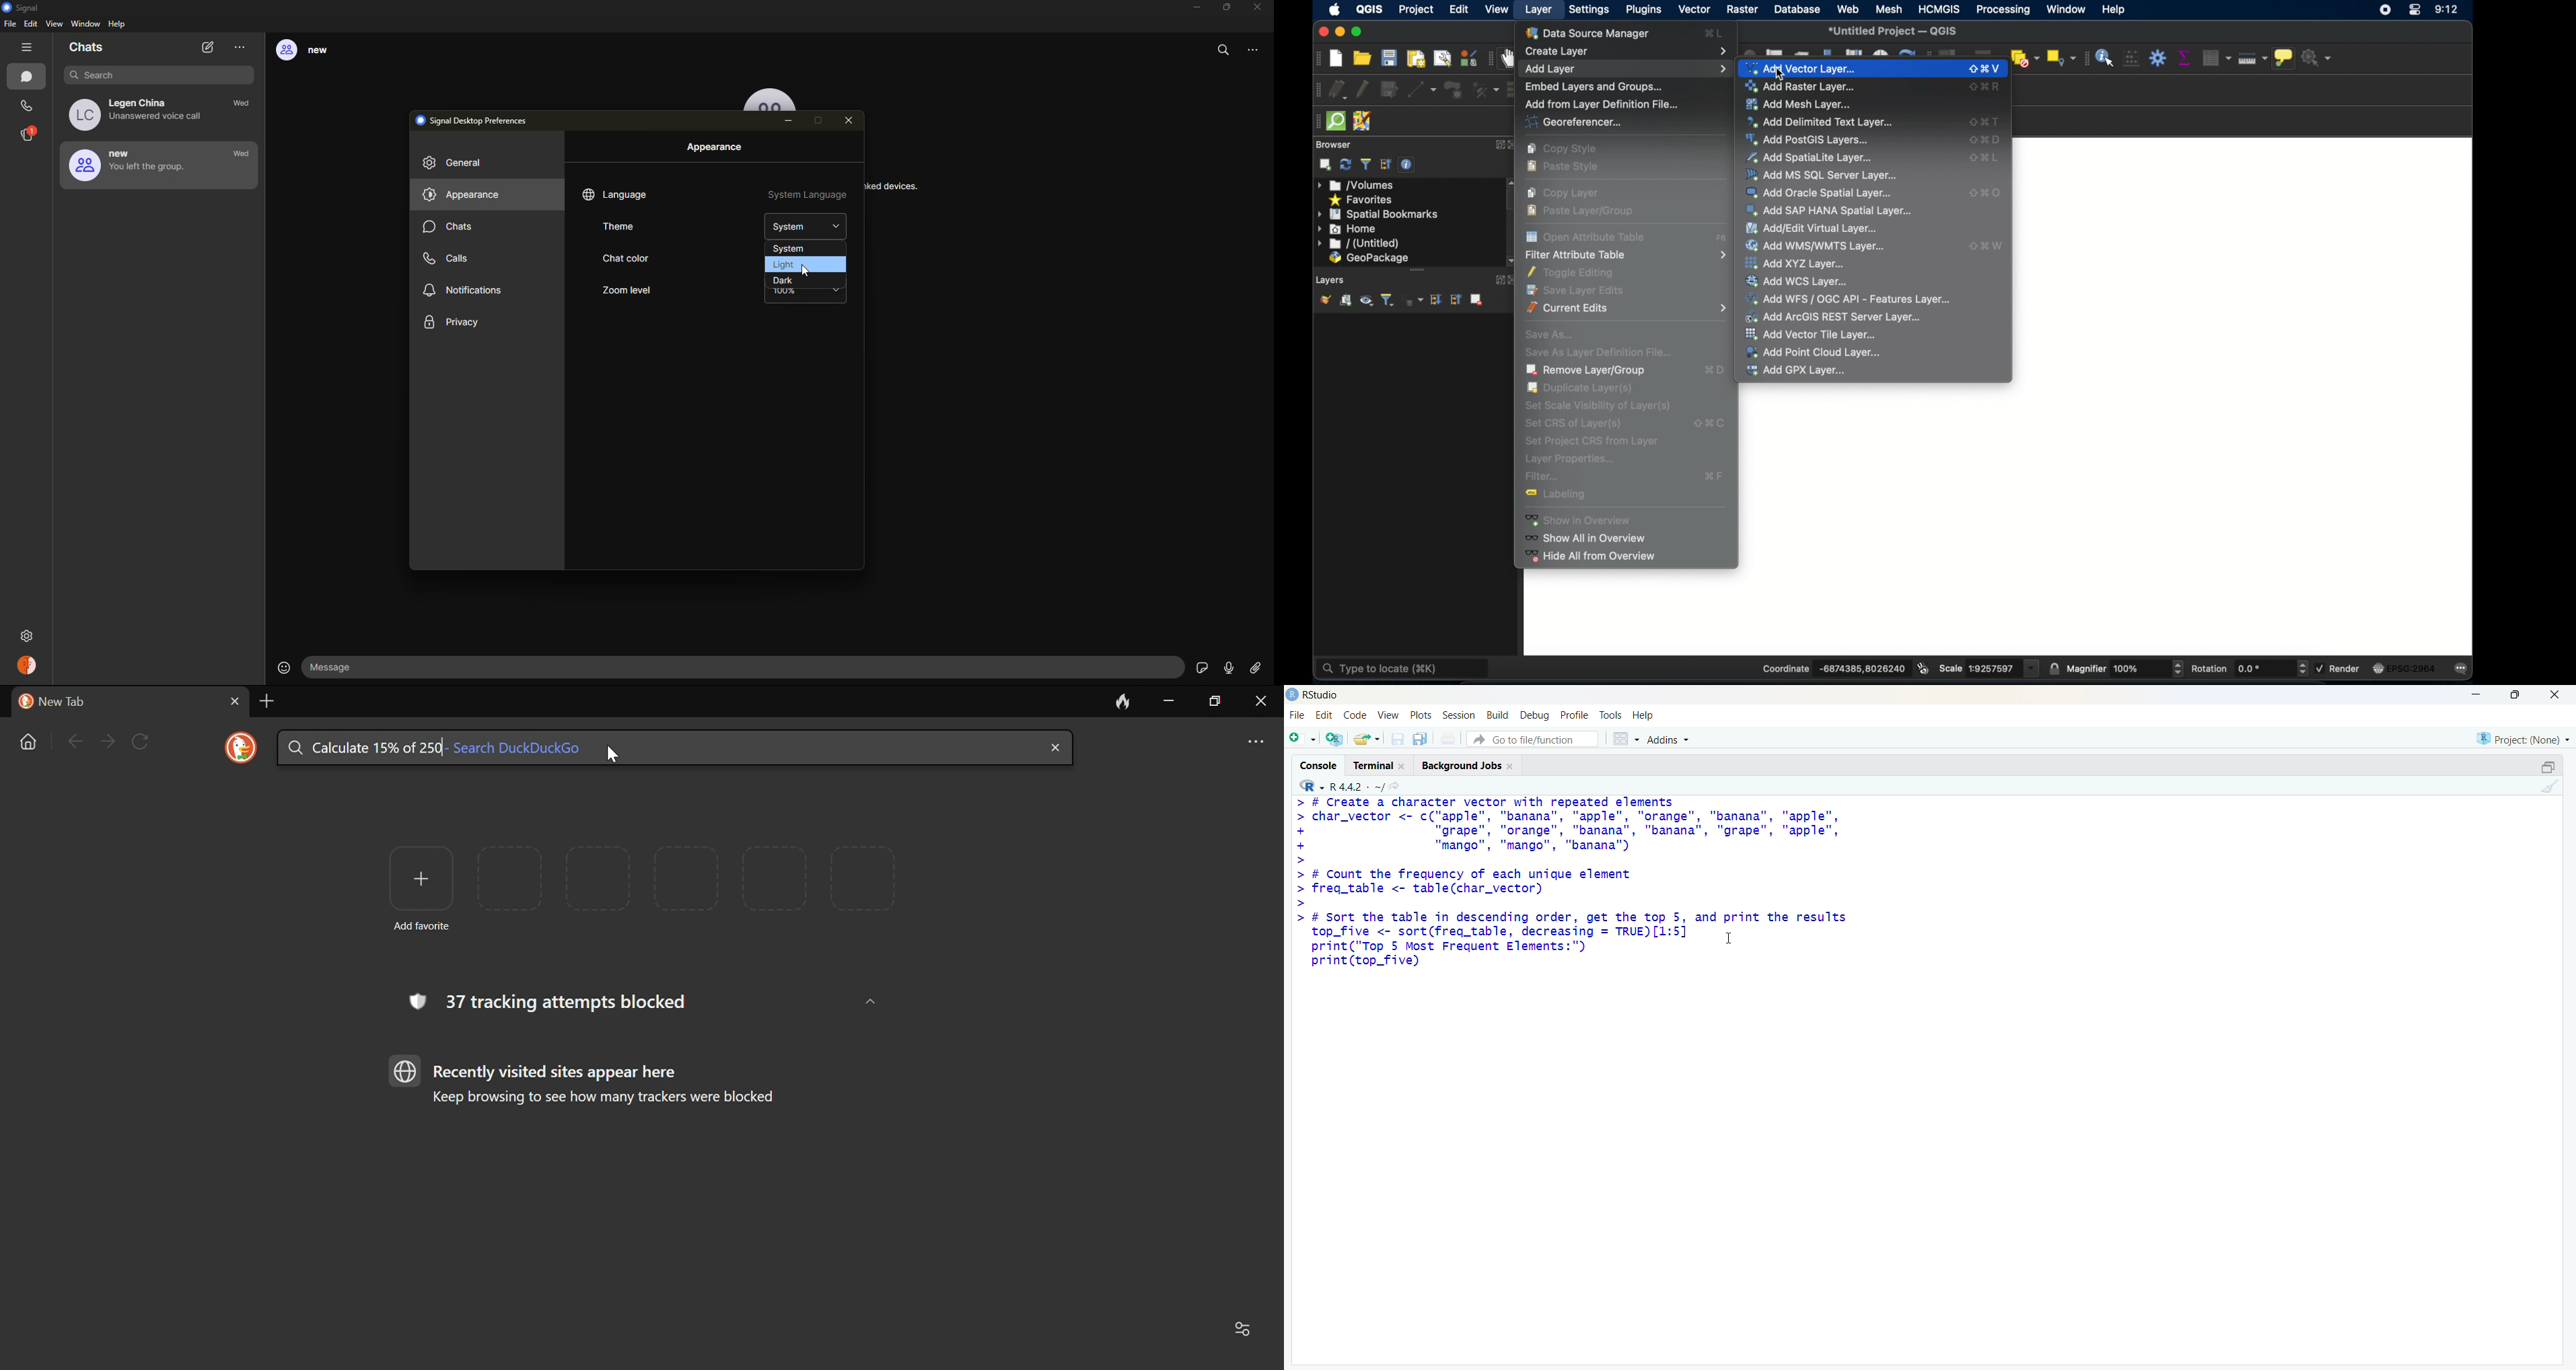  Describe the element at coordinates (29, 78) in the screenshot. I see `chats` at that location.